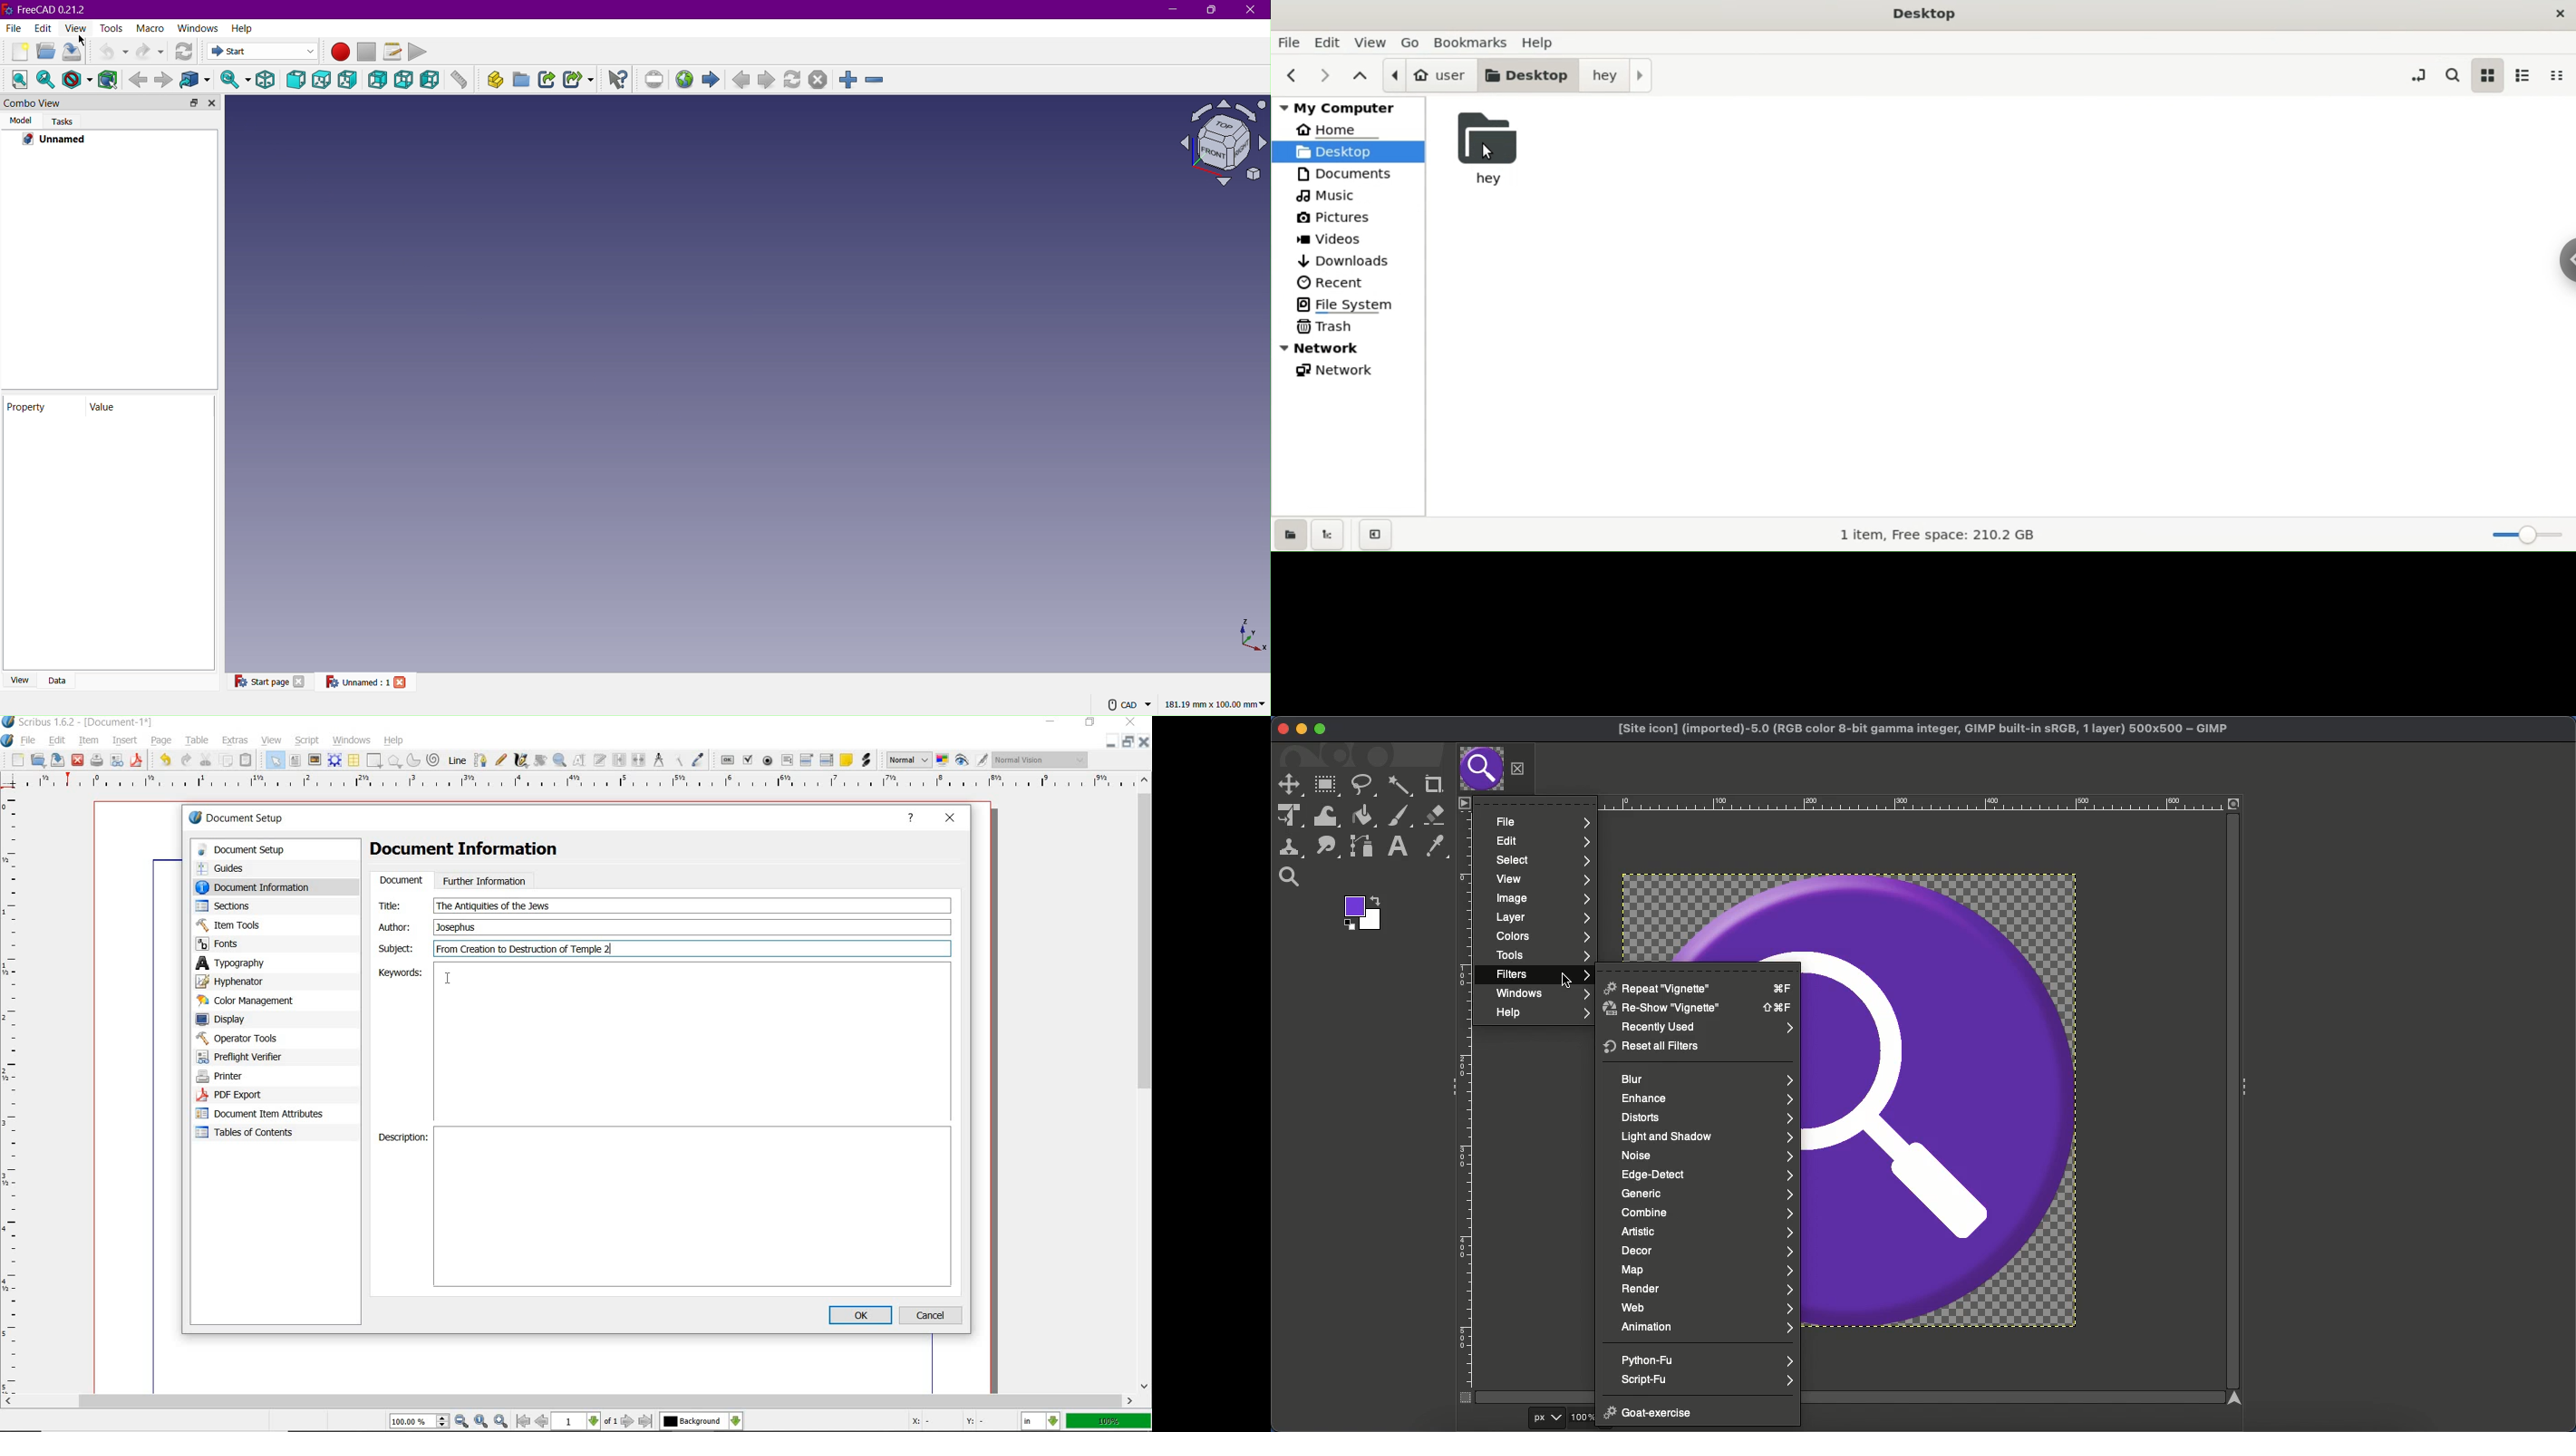 The image size is (2576, 1456). What do you see at coordinates (276, 760) in the screenshot?
I see `select` at bounding box center [276, 760].